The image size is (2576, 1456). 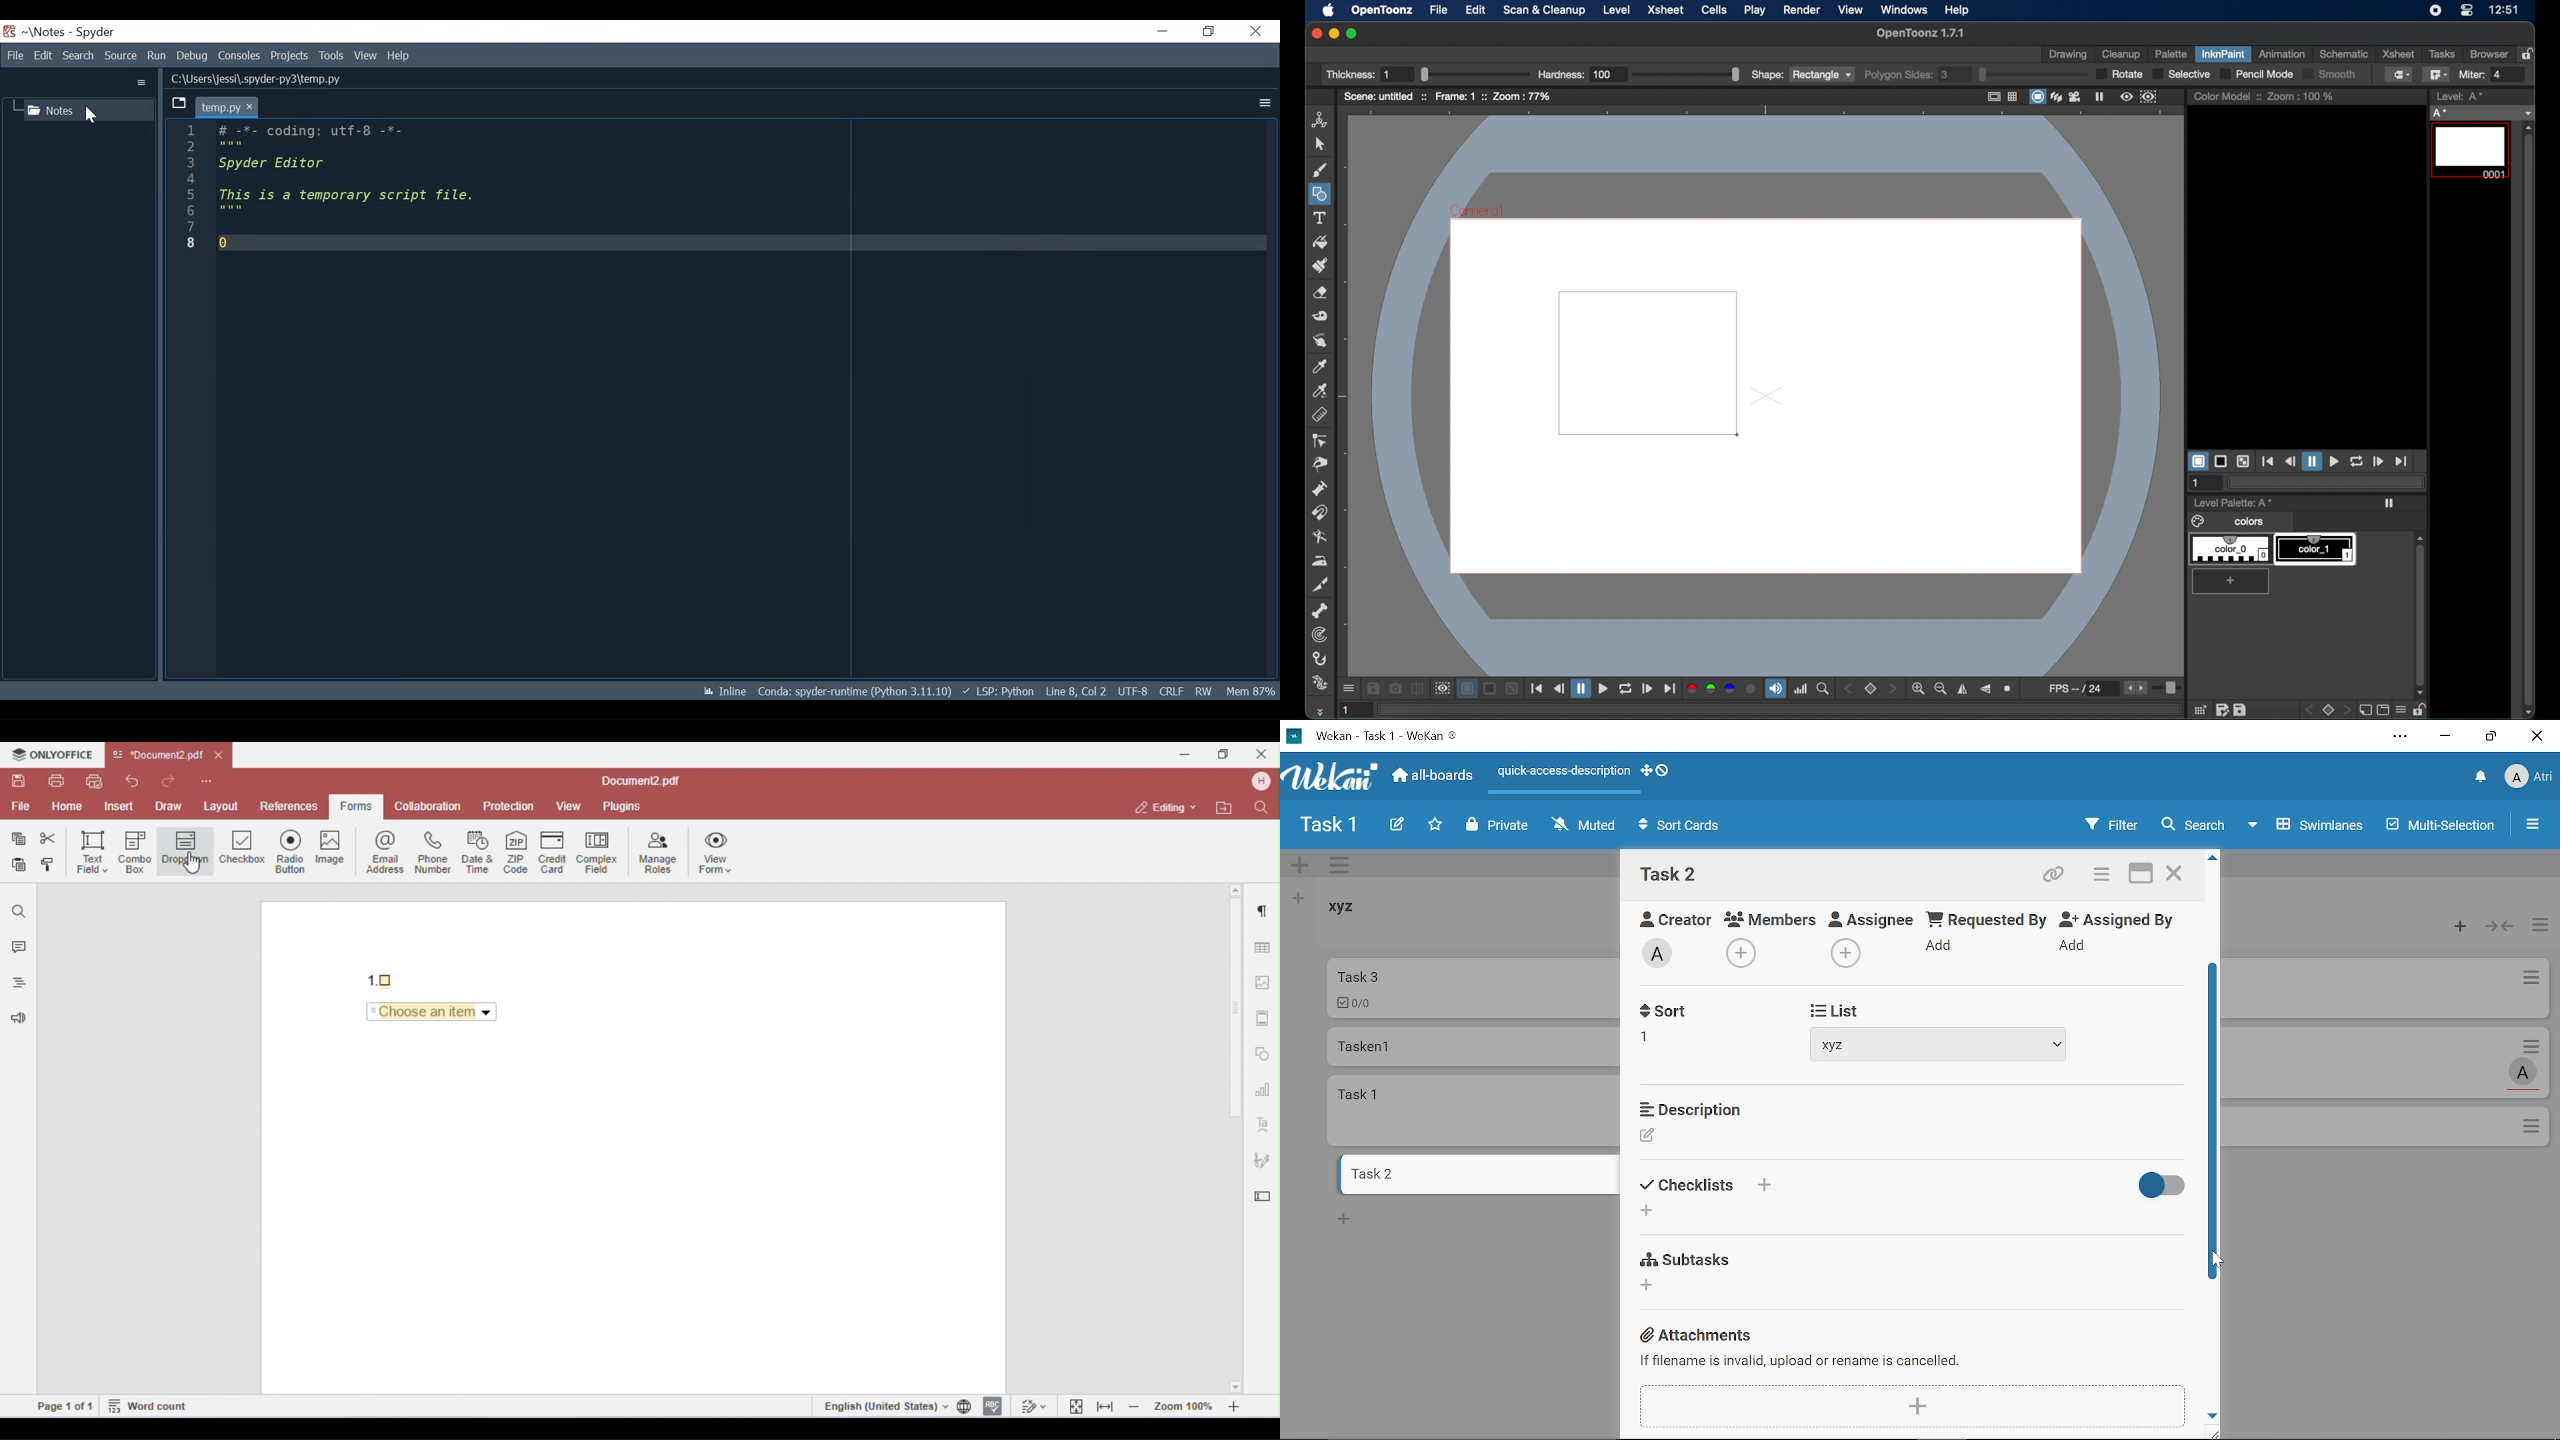 What do you see at coordinates (47, 111) in the screenshot?
I see ` Notes` at bounding box center [47, 111].